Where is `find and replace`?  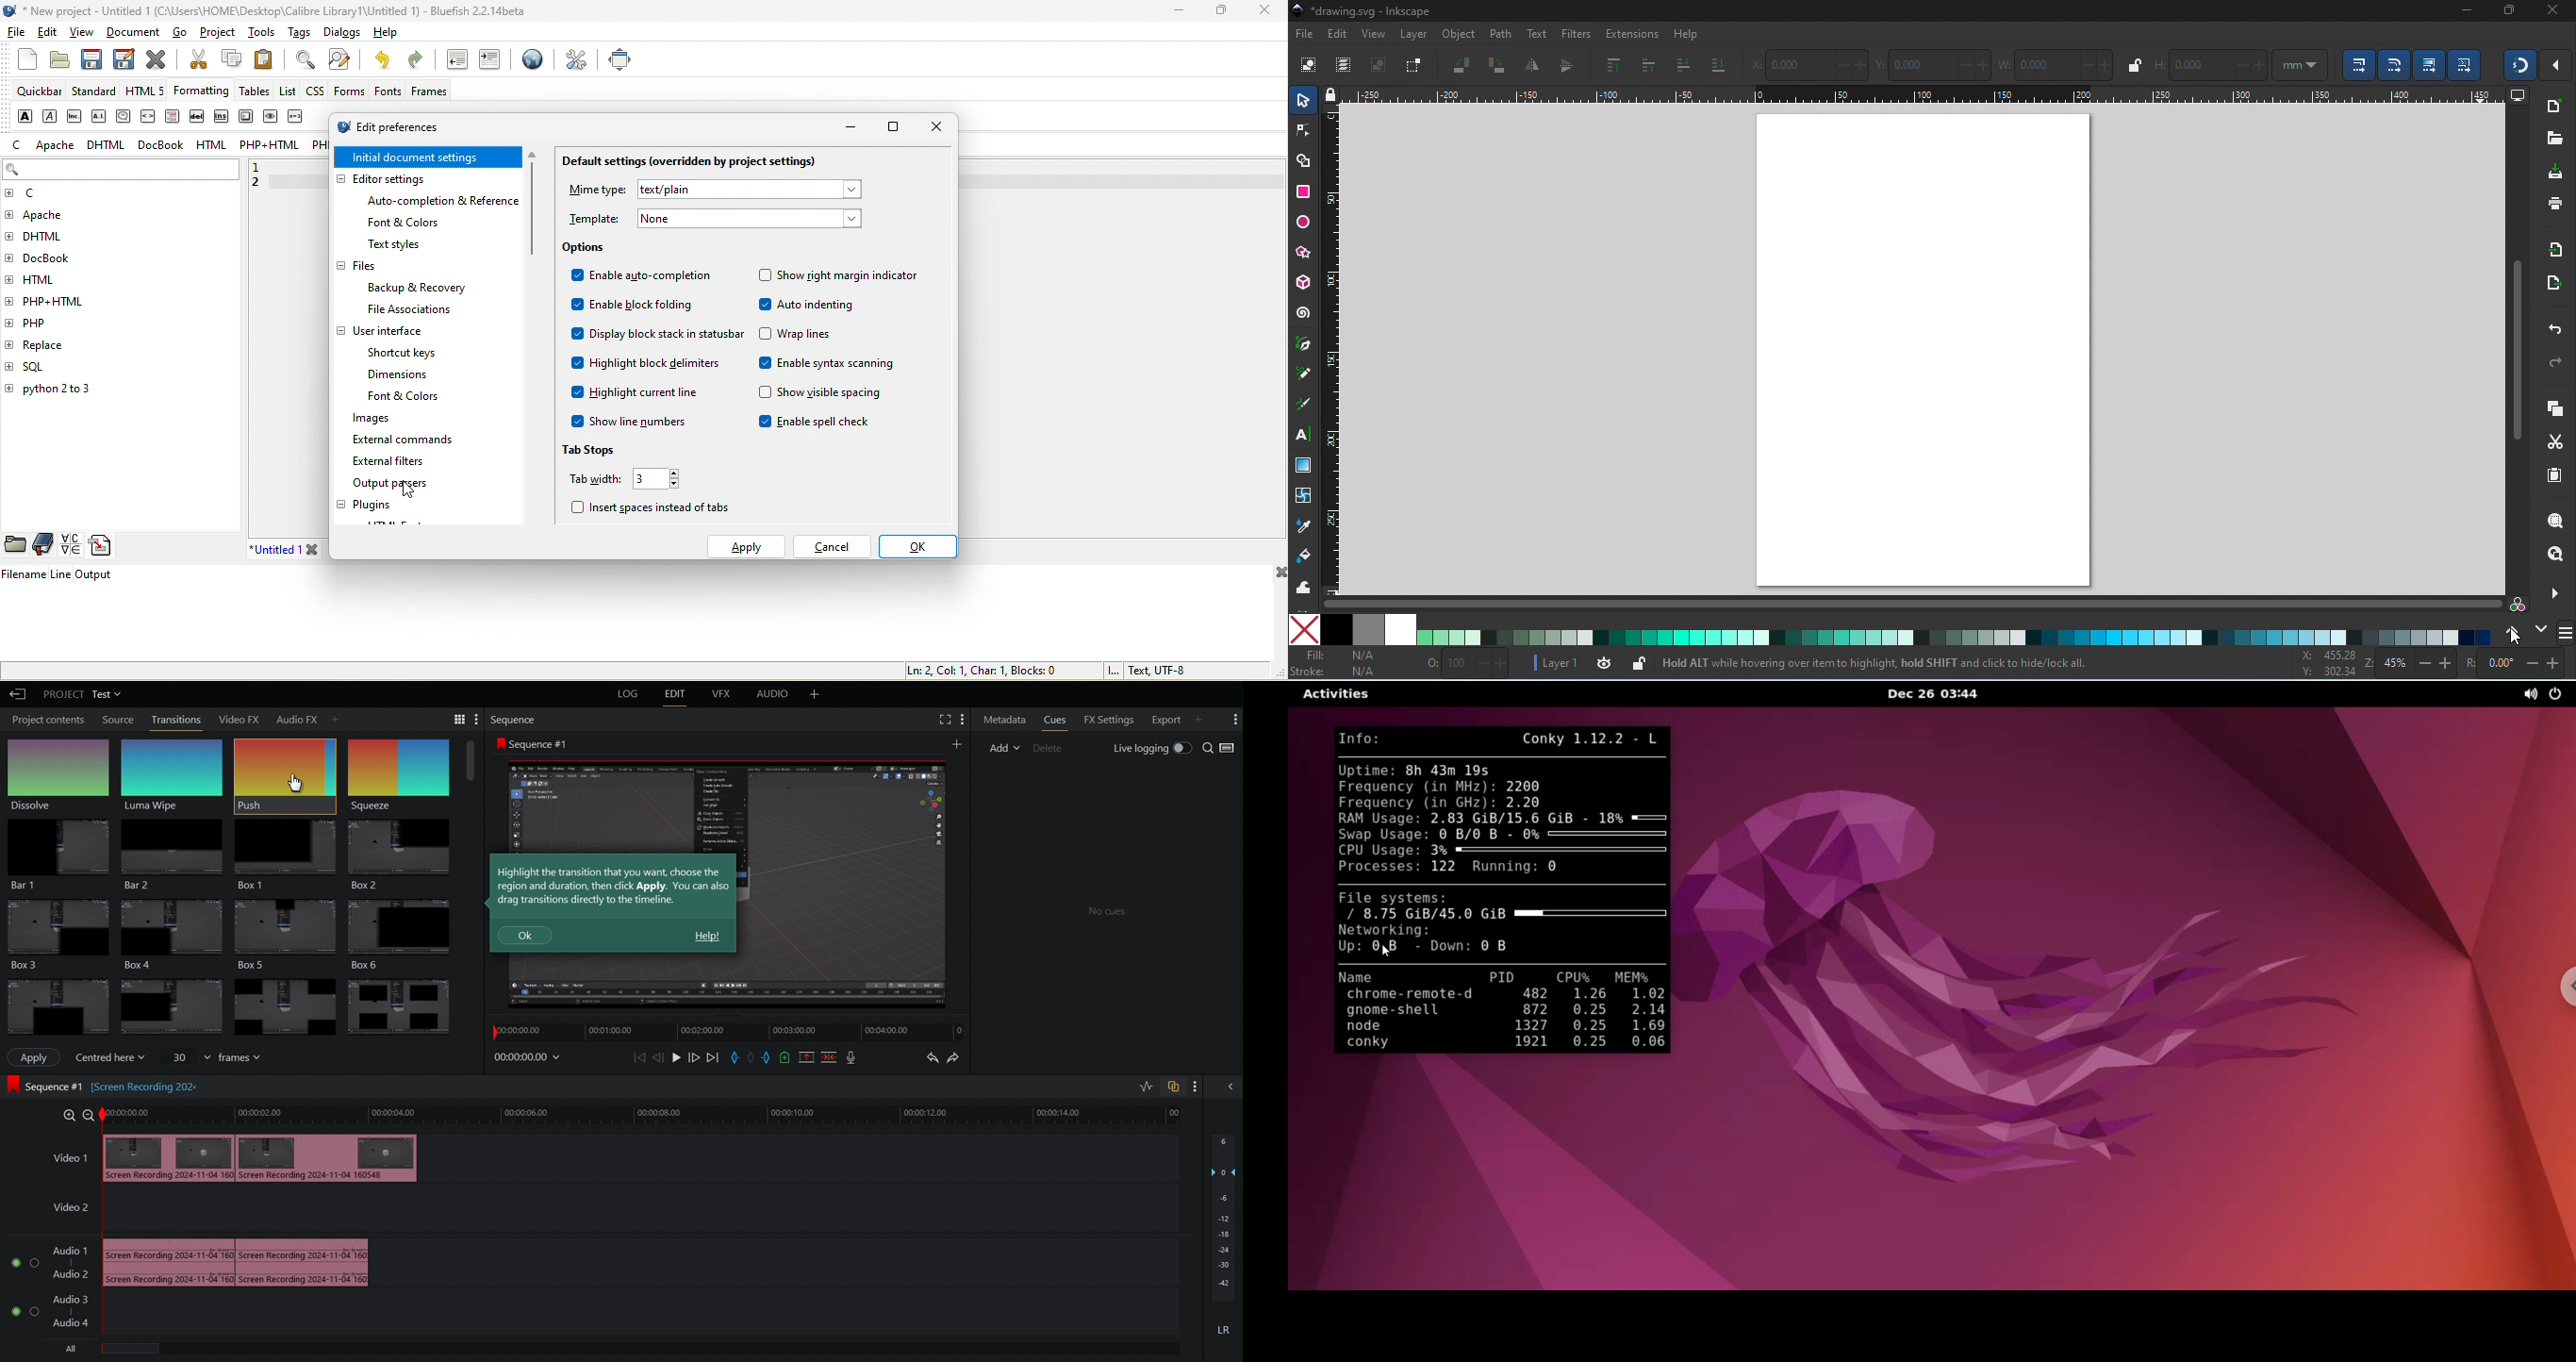 find and replace is located at coordinates (344, 60).